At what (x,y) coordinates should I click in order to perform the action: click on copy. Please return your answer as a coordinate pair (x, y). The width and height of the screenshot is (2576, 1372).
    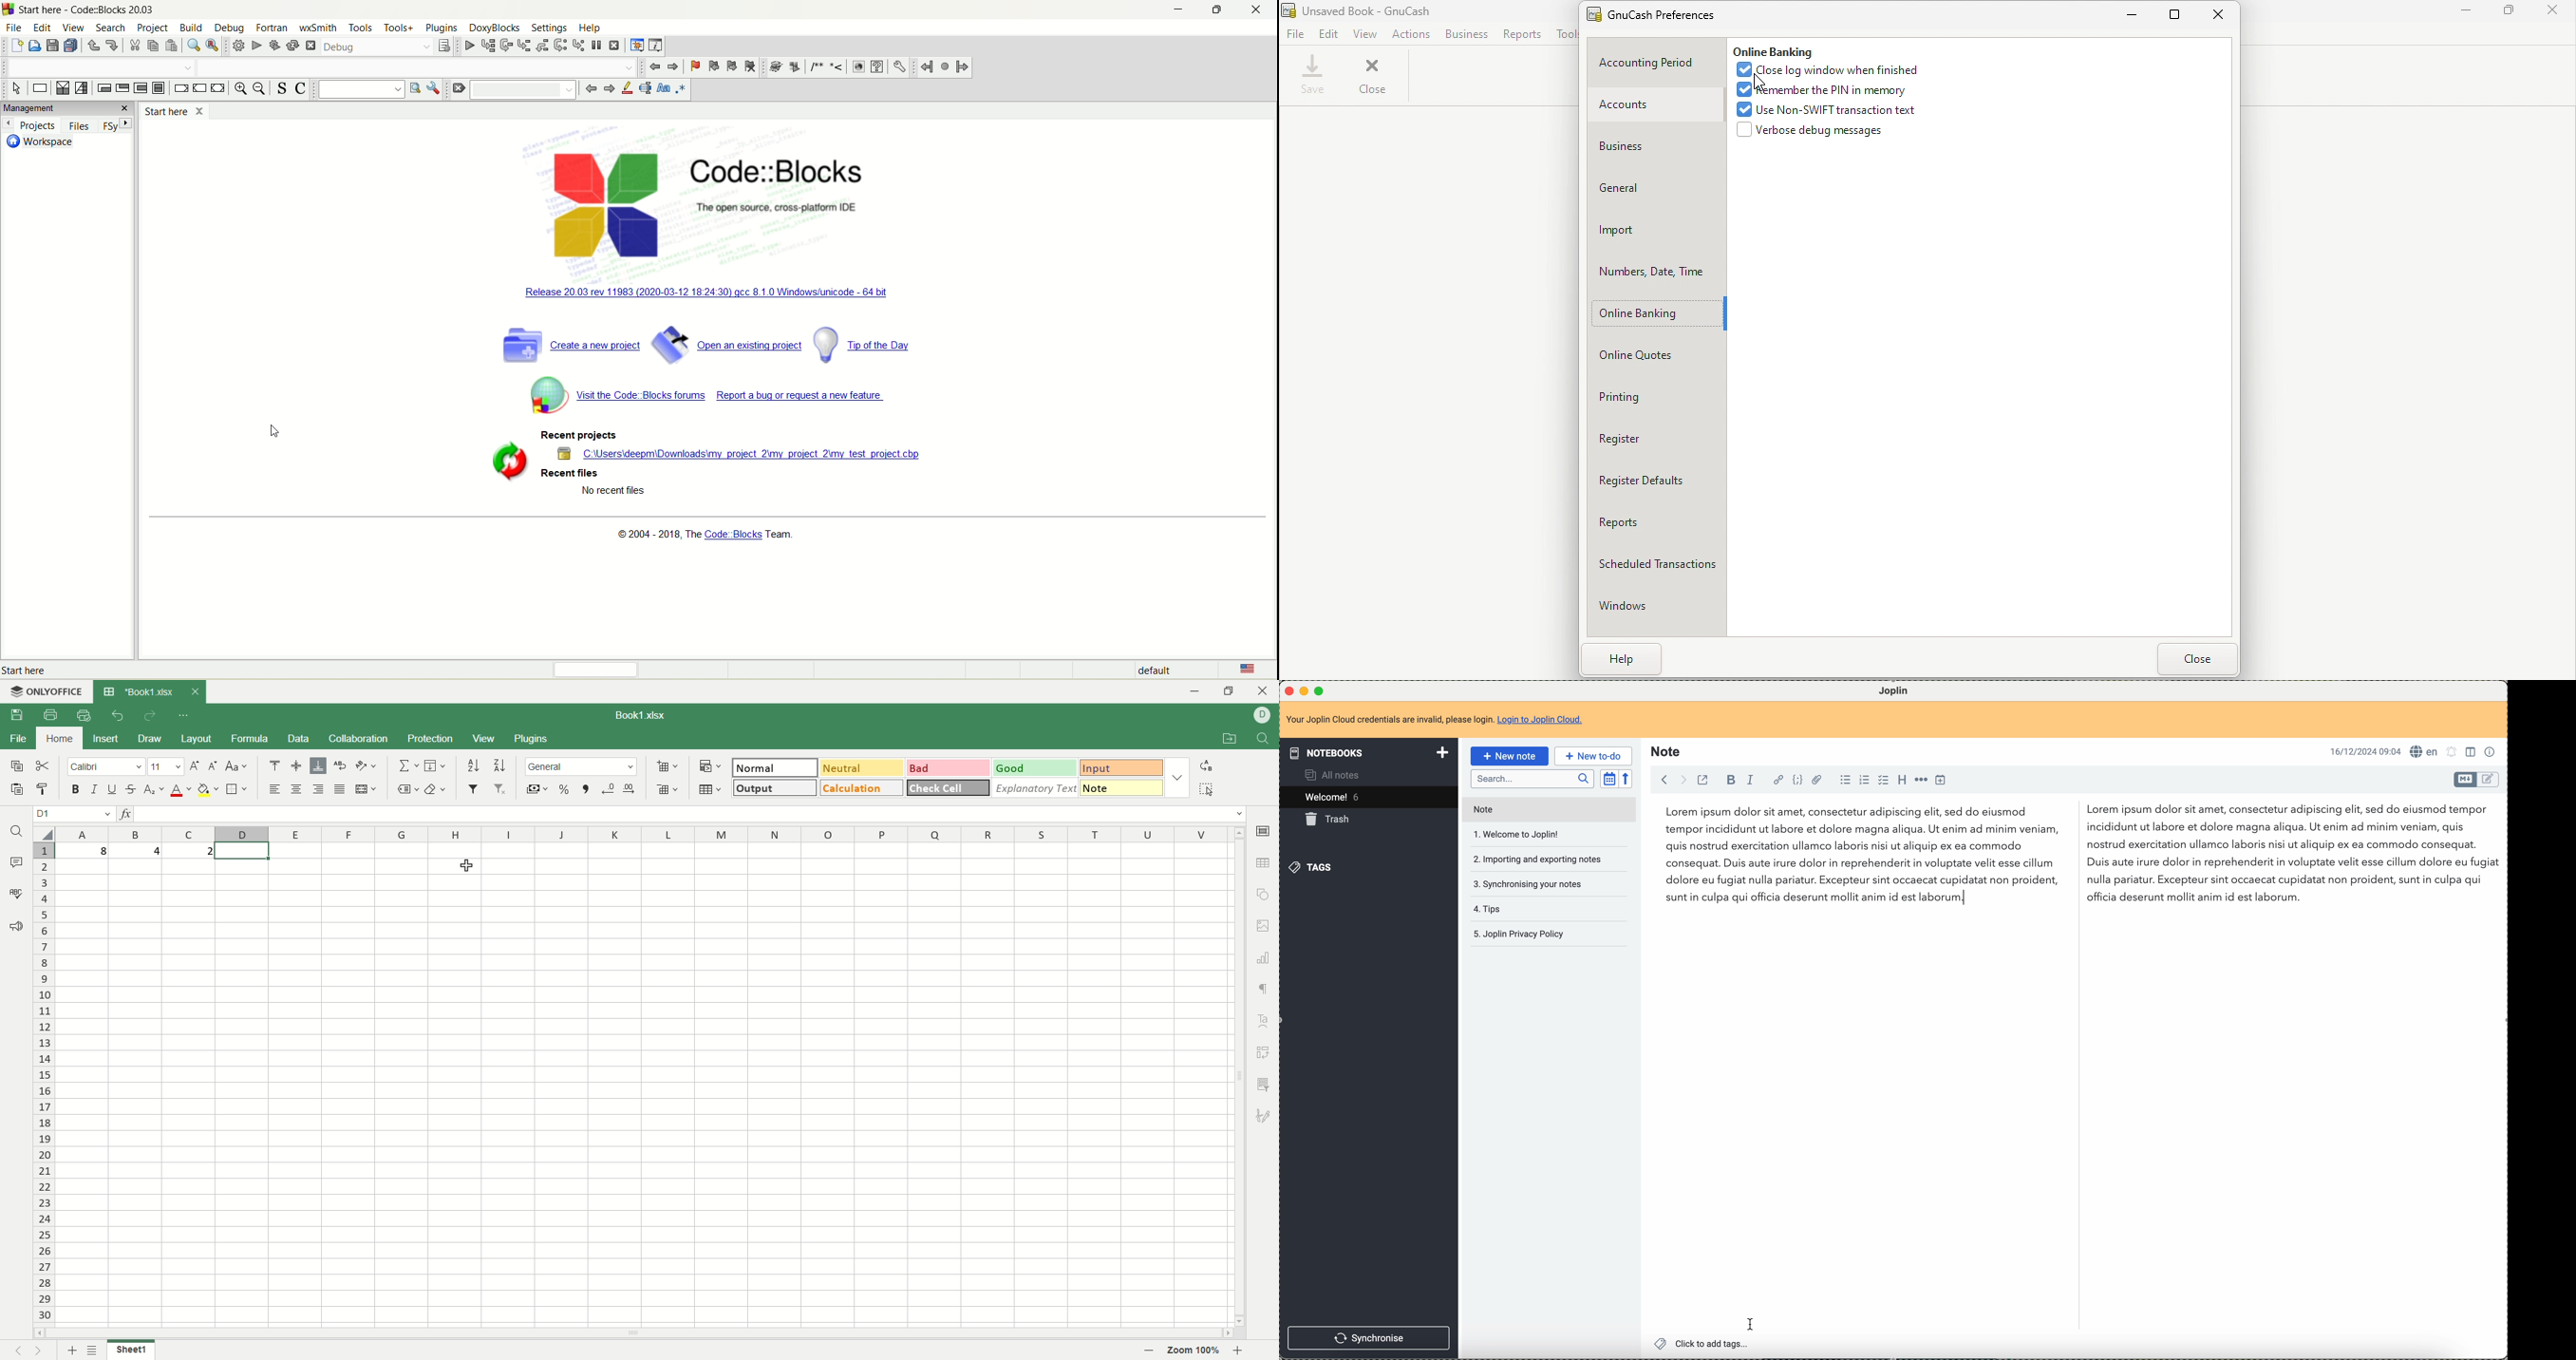
    Looking at the image, I should click on (154, 46).